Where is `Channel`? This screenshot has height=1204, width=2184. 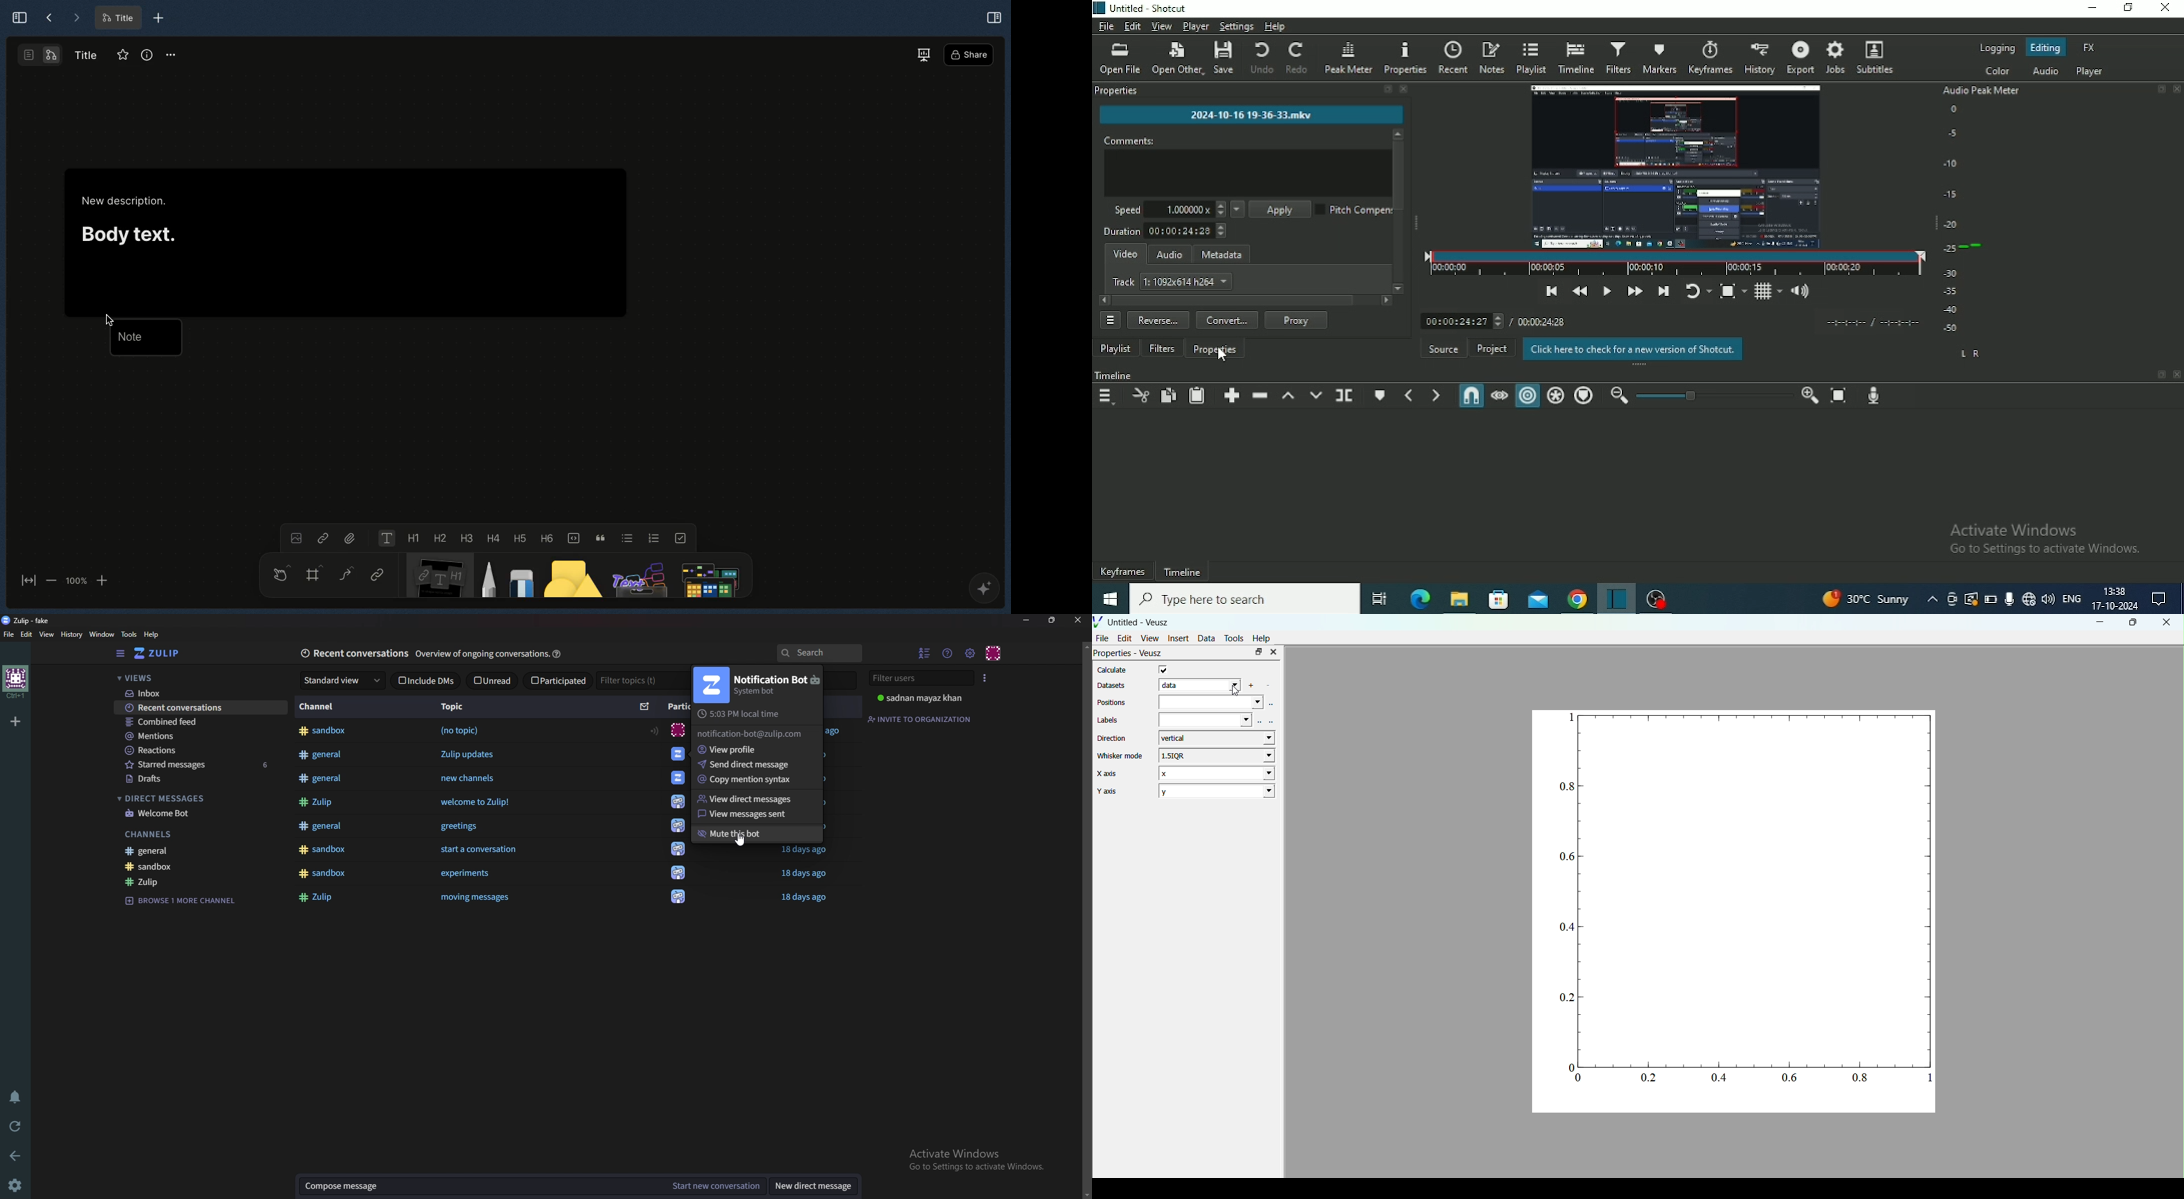
Channel is located at coordinates (322, 705).